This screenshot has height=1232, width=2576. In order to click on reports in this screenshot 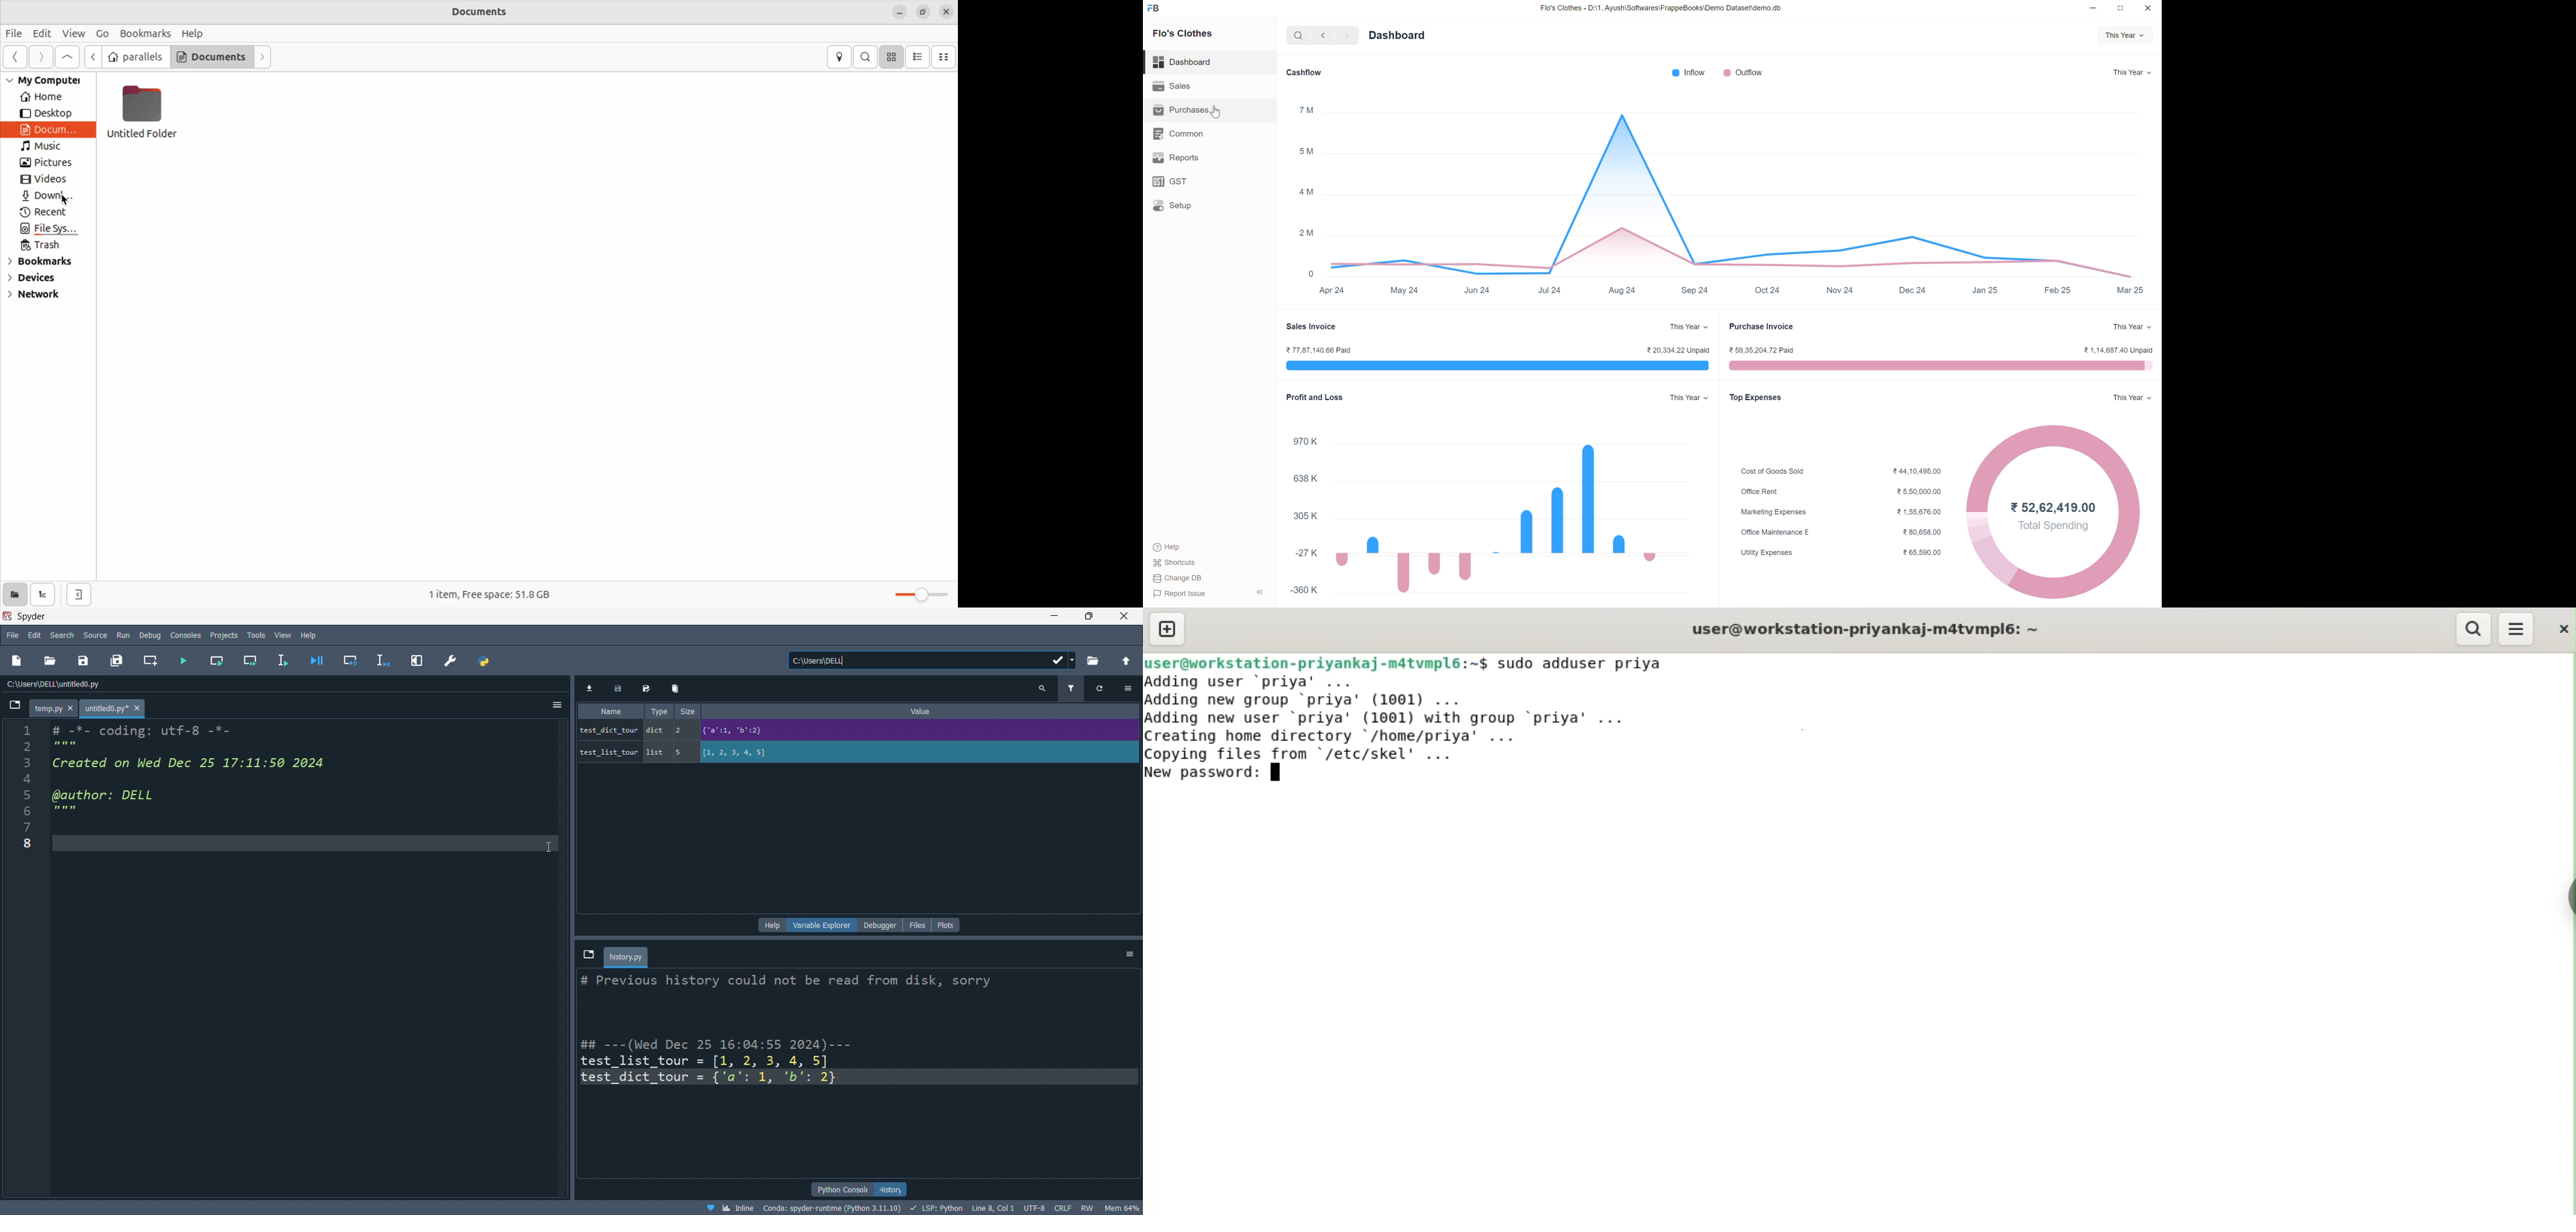, I will do `click(1175, 157)`.